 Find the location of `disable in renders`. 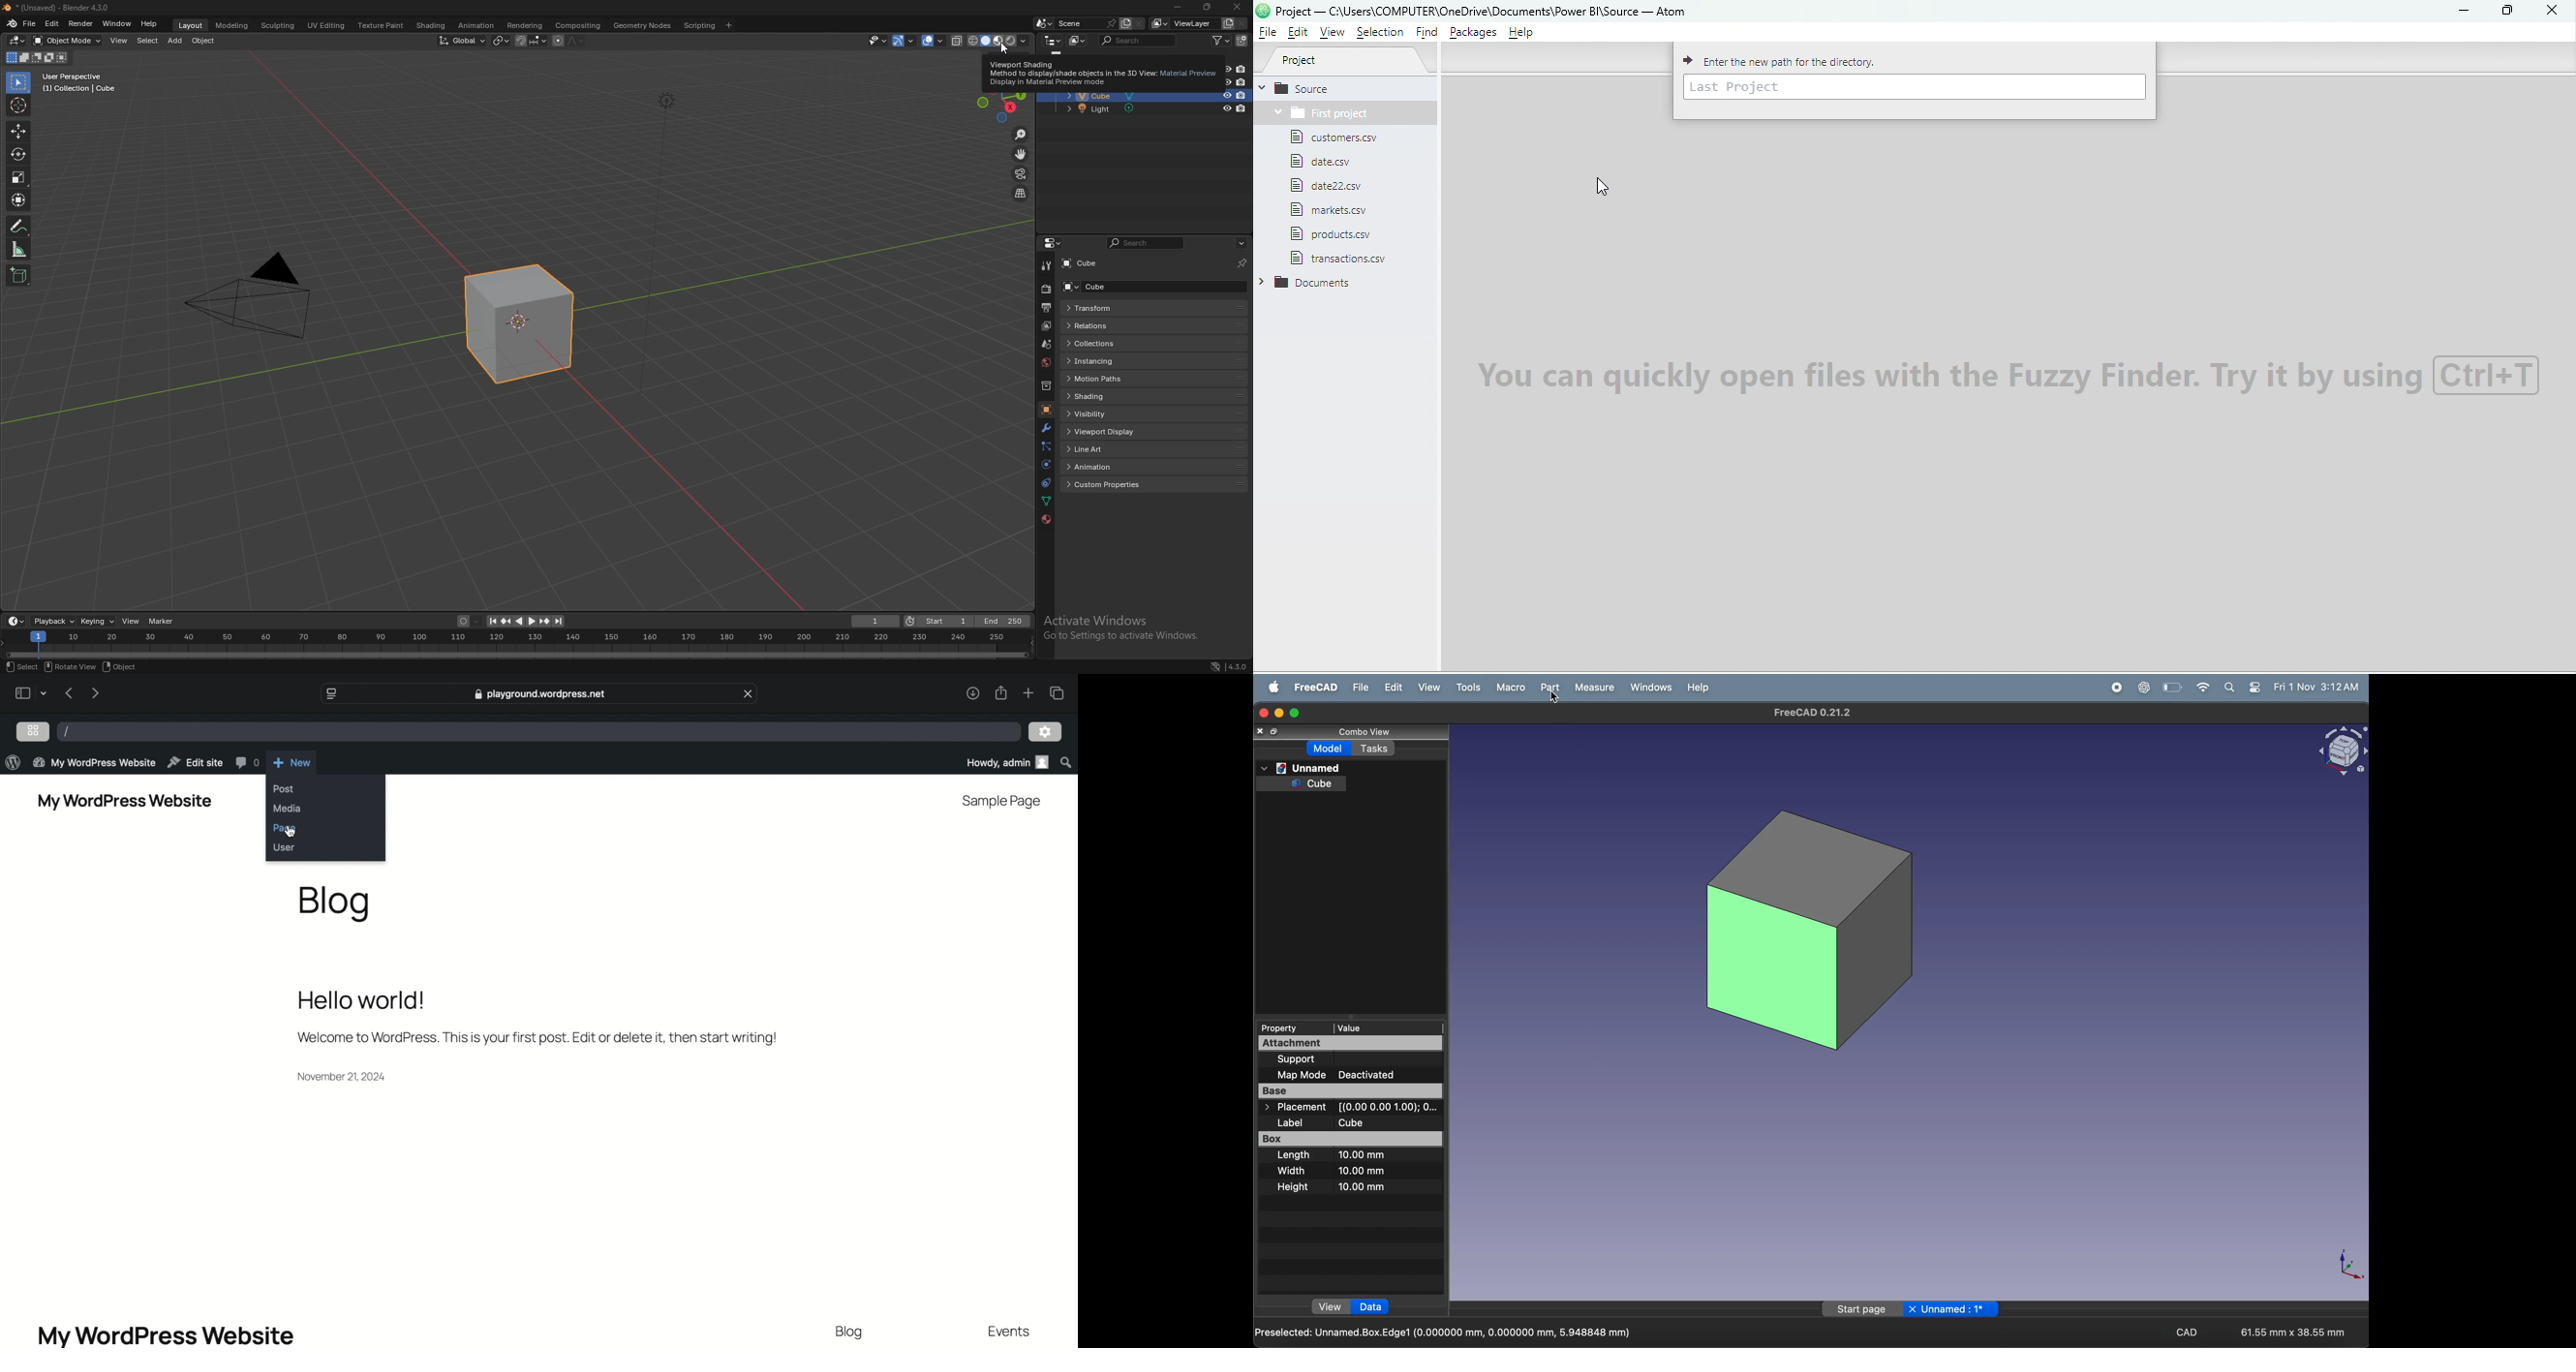

disable in renders is located at coordinates (1242, 108).